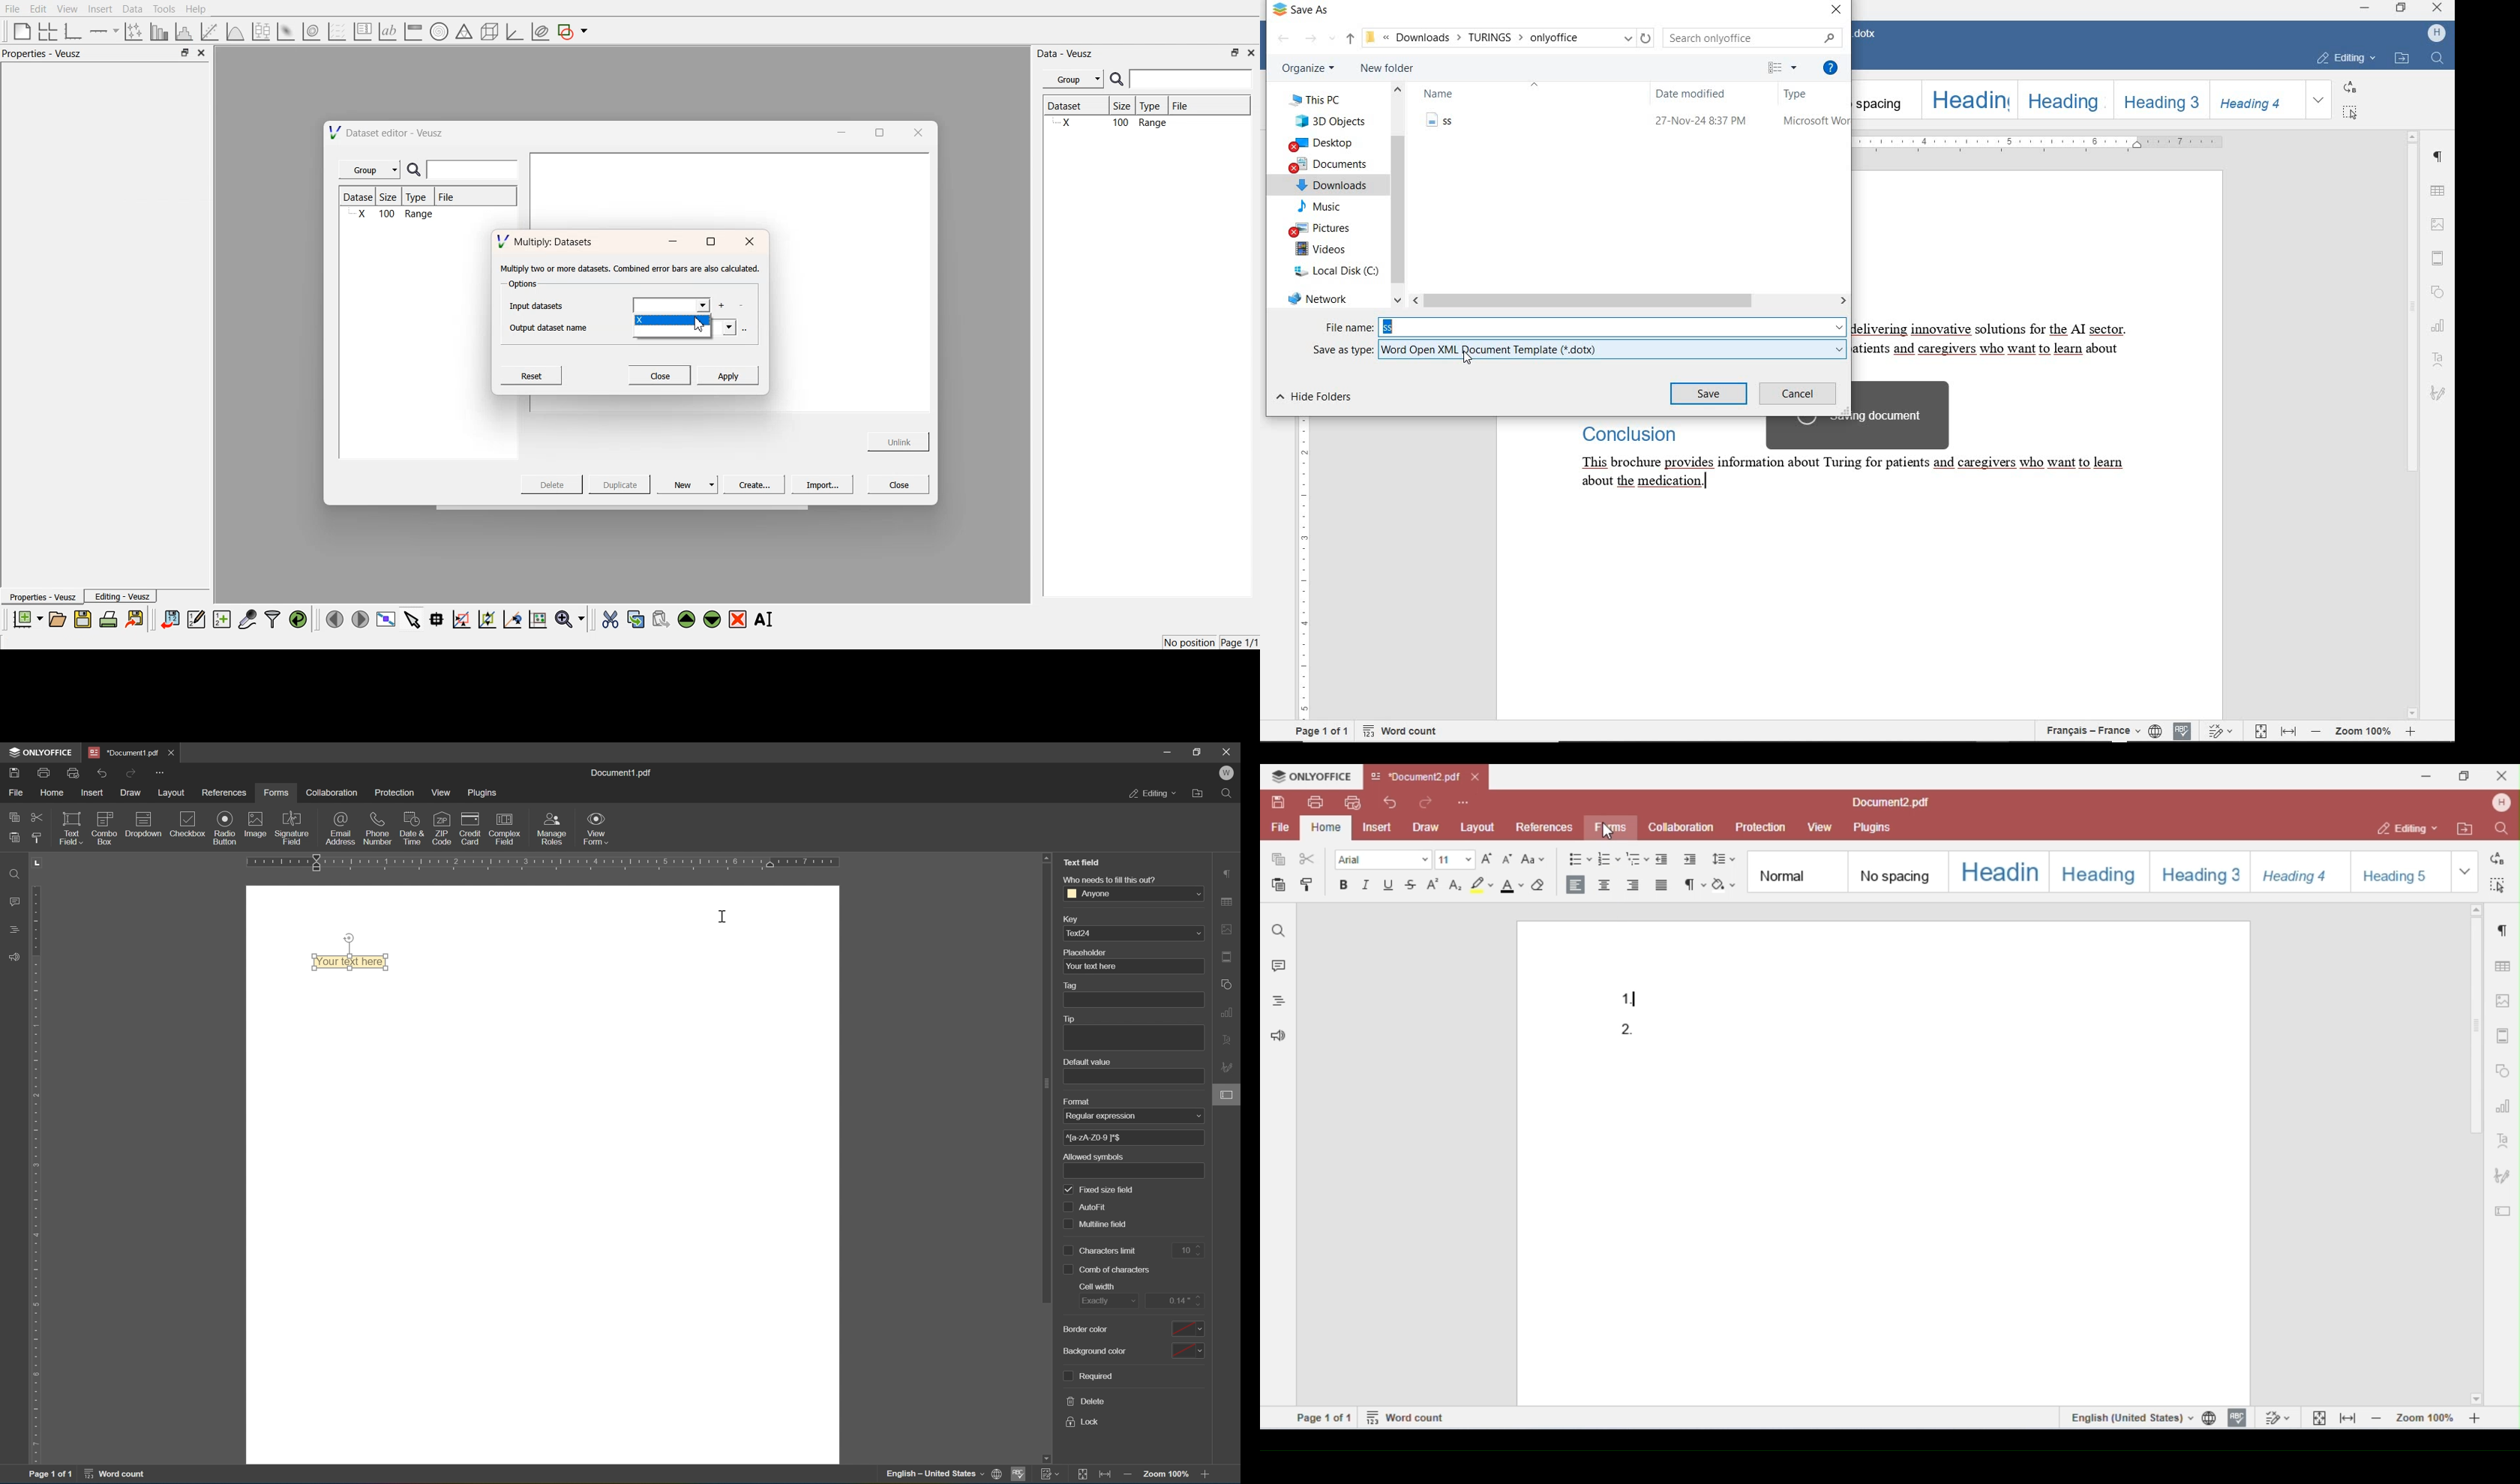 The image size is (2520, 1484). What do you see at coordinates (413, 32) in the screenshot?
I see `image color bar` at bounding box center [413, 32].